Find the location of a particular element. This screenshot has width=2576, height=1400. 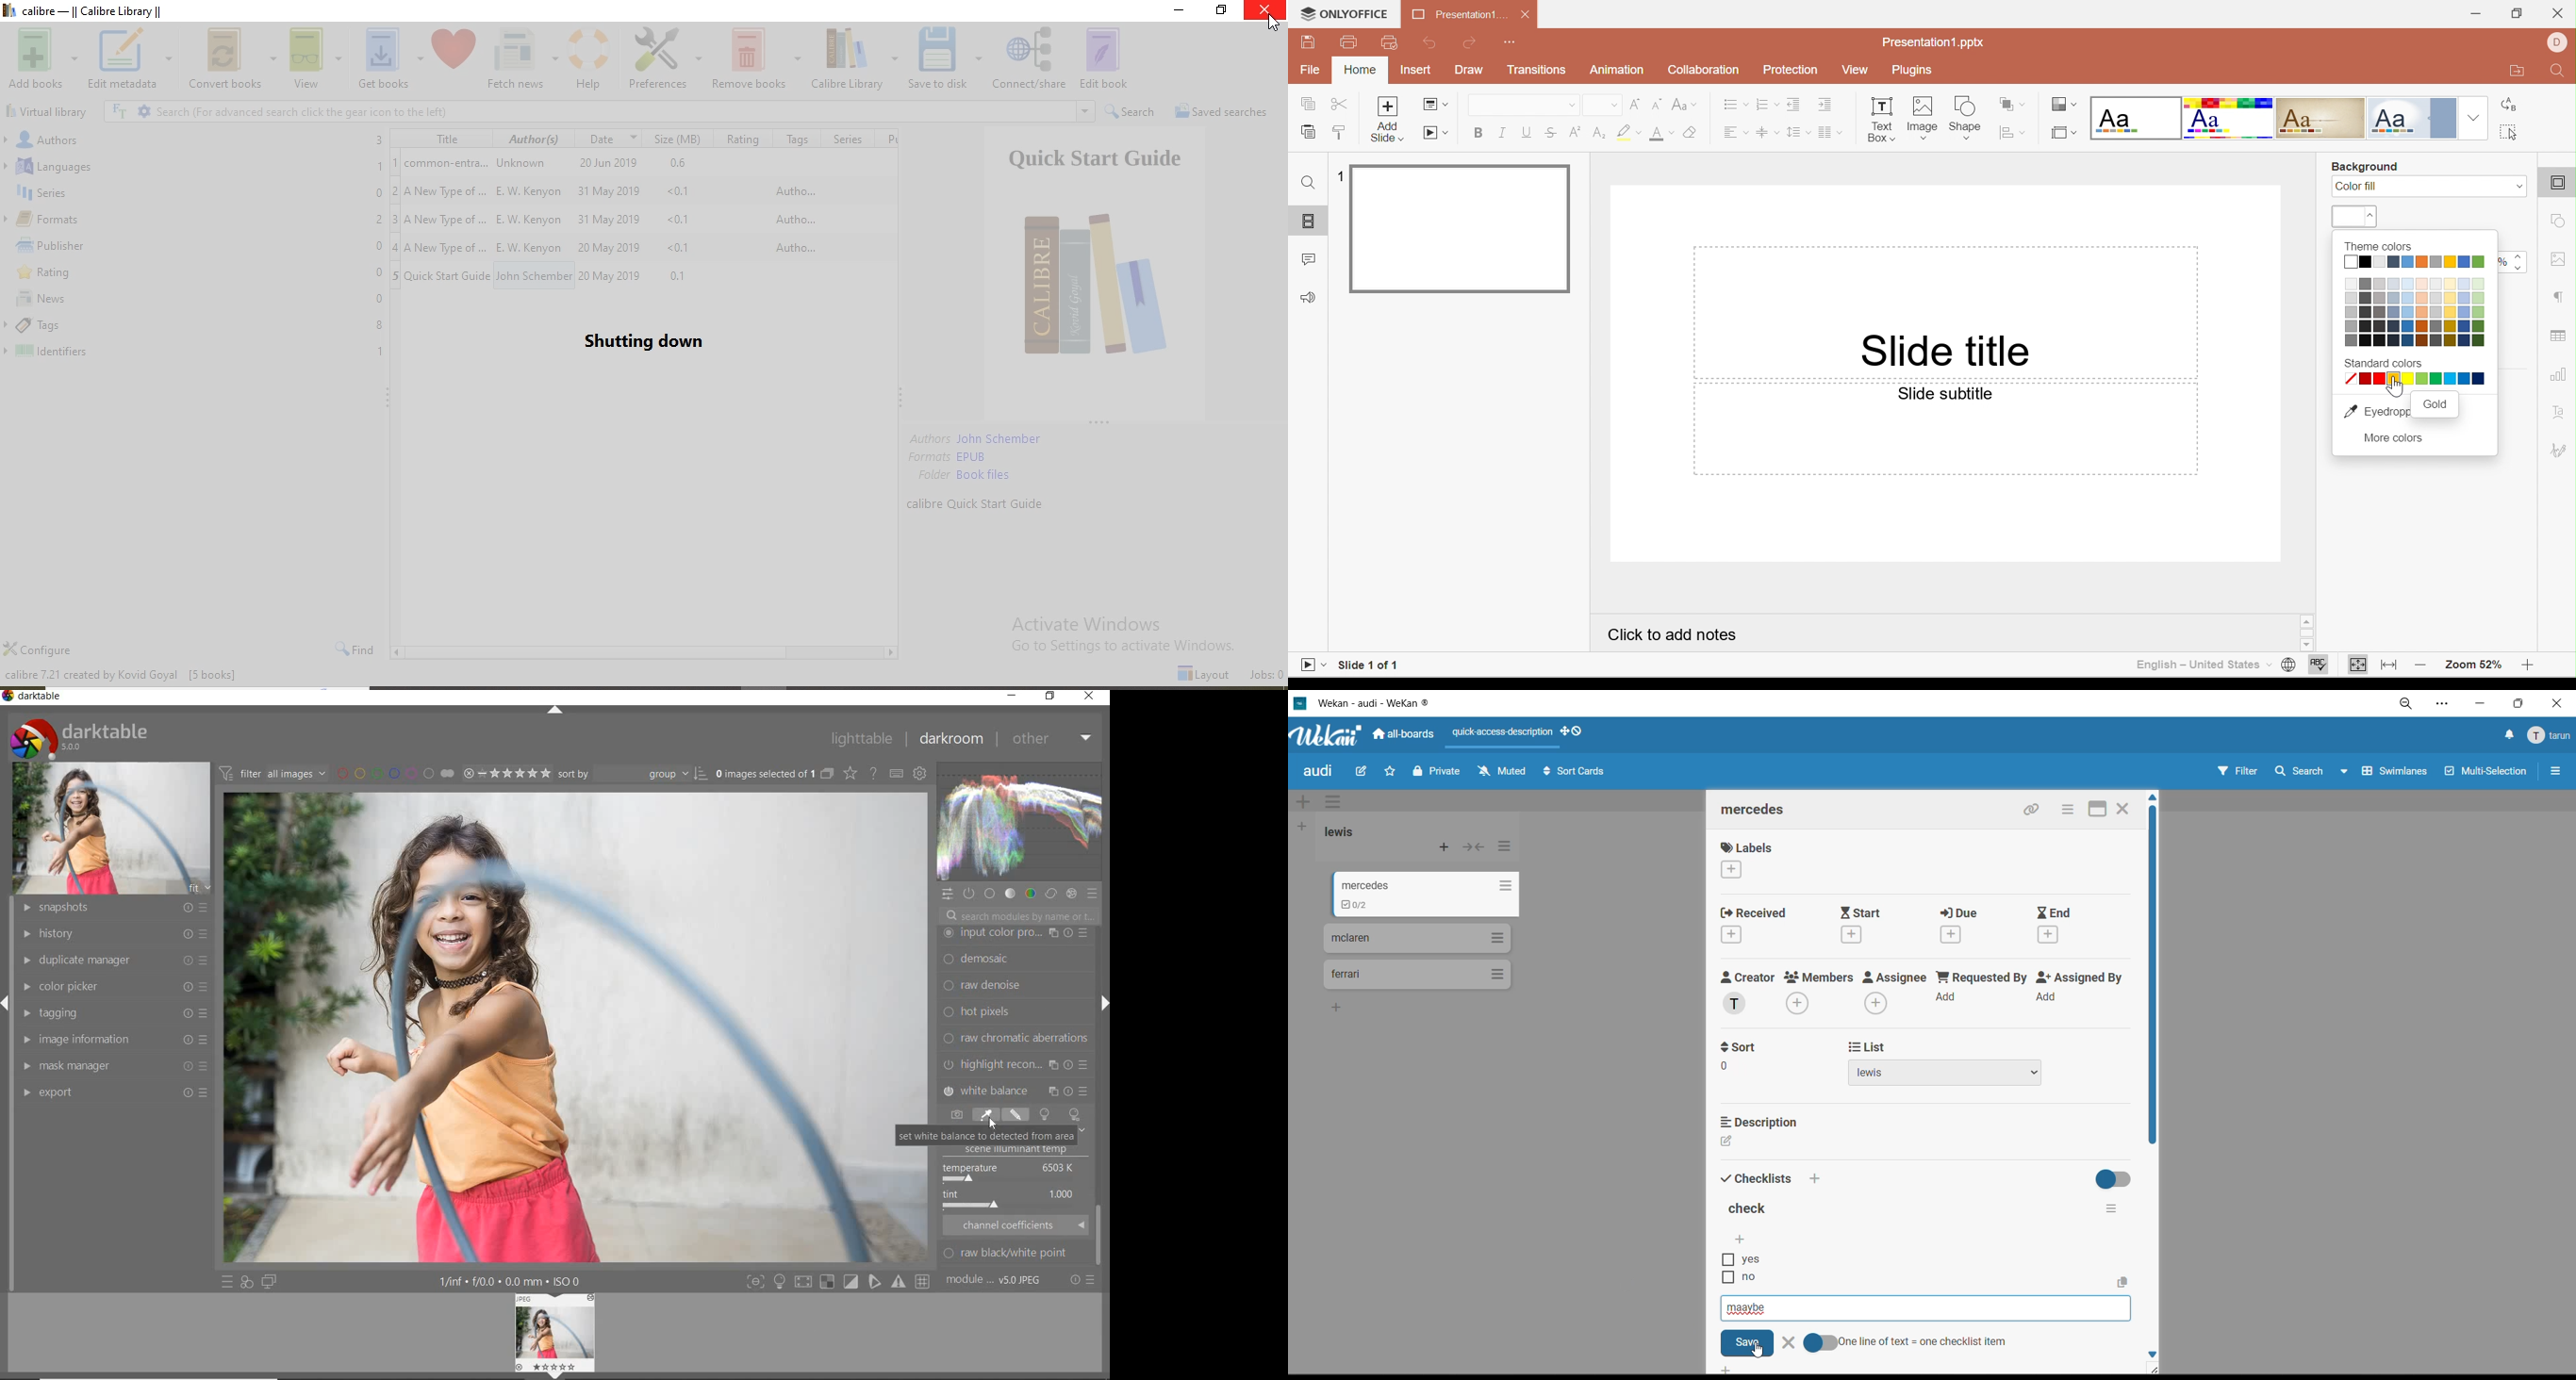

Series is located at coordinates (194, 192).